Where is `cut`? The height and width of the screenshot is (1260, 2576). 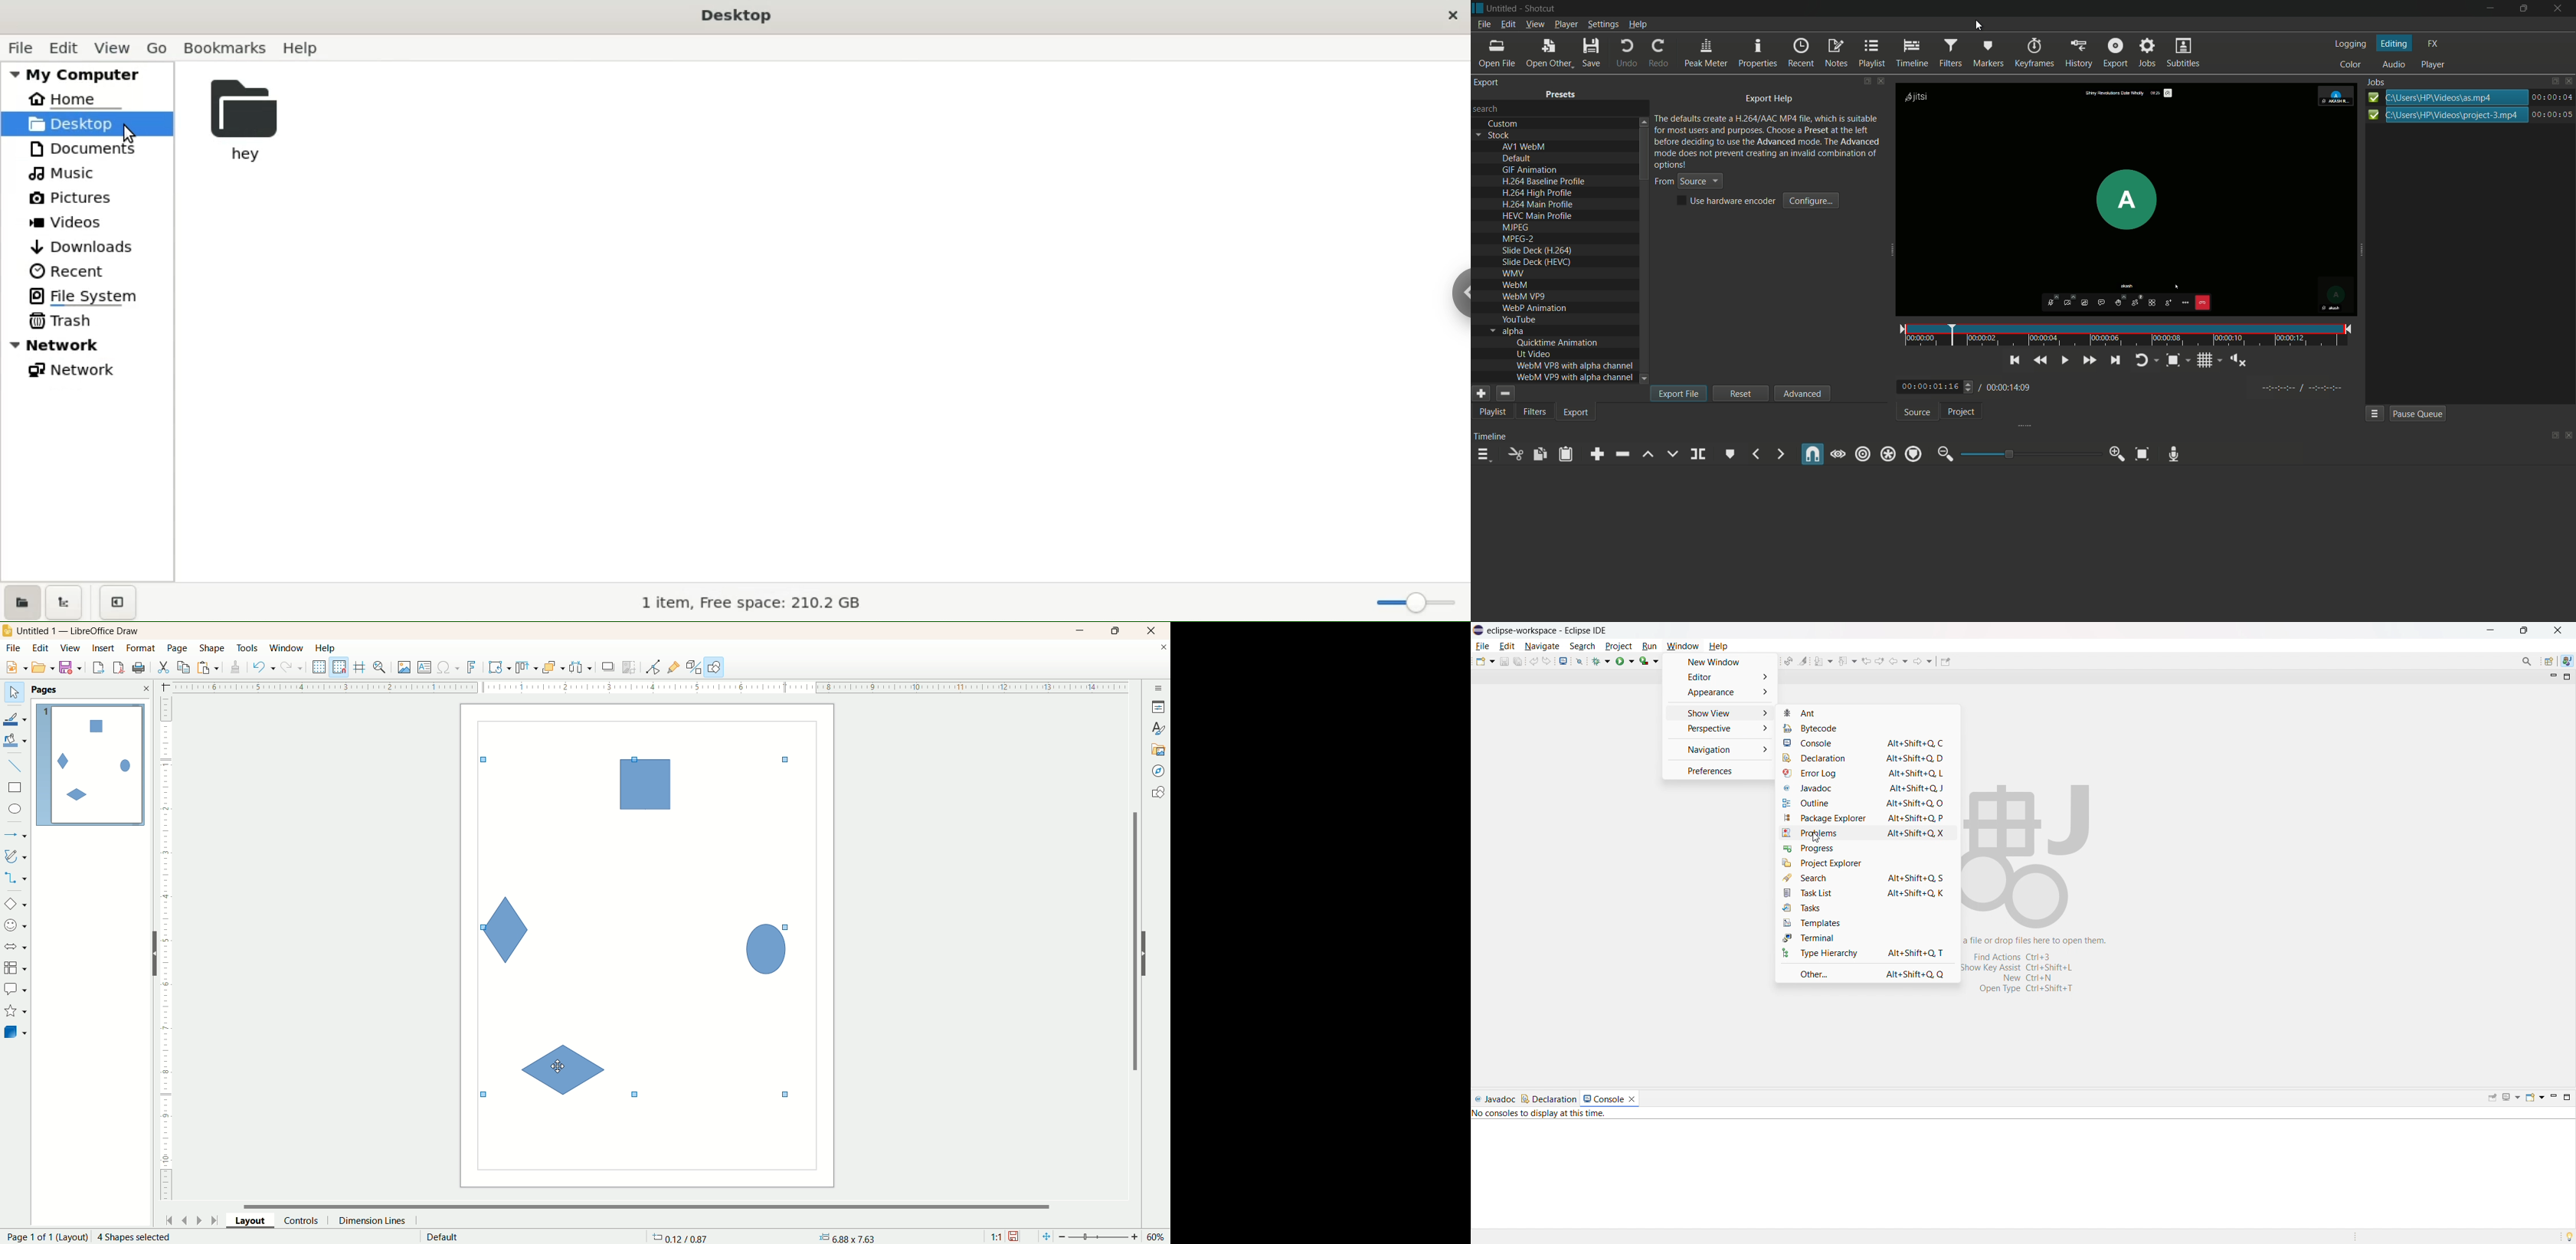
cut is located at coordinates (163, 667).